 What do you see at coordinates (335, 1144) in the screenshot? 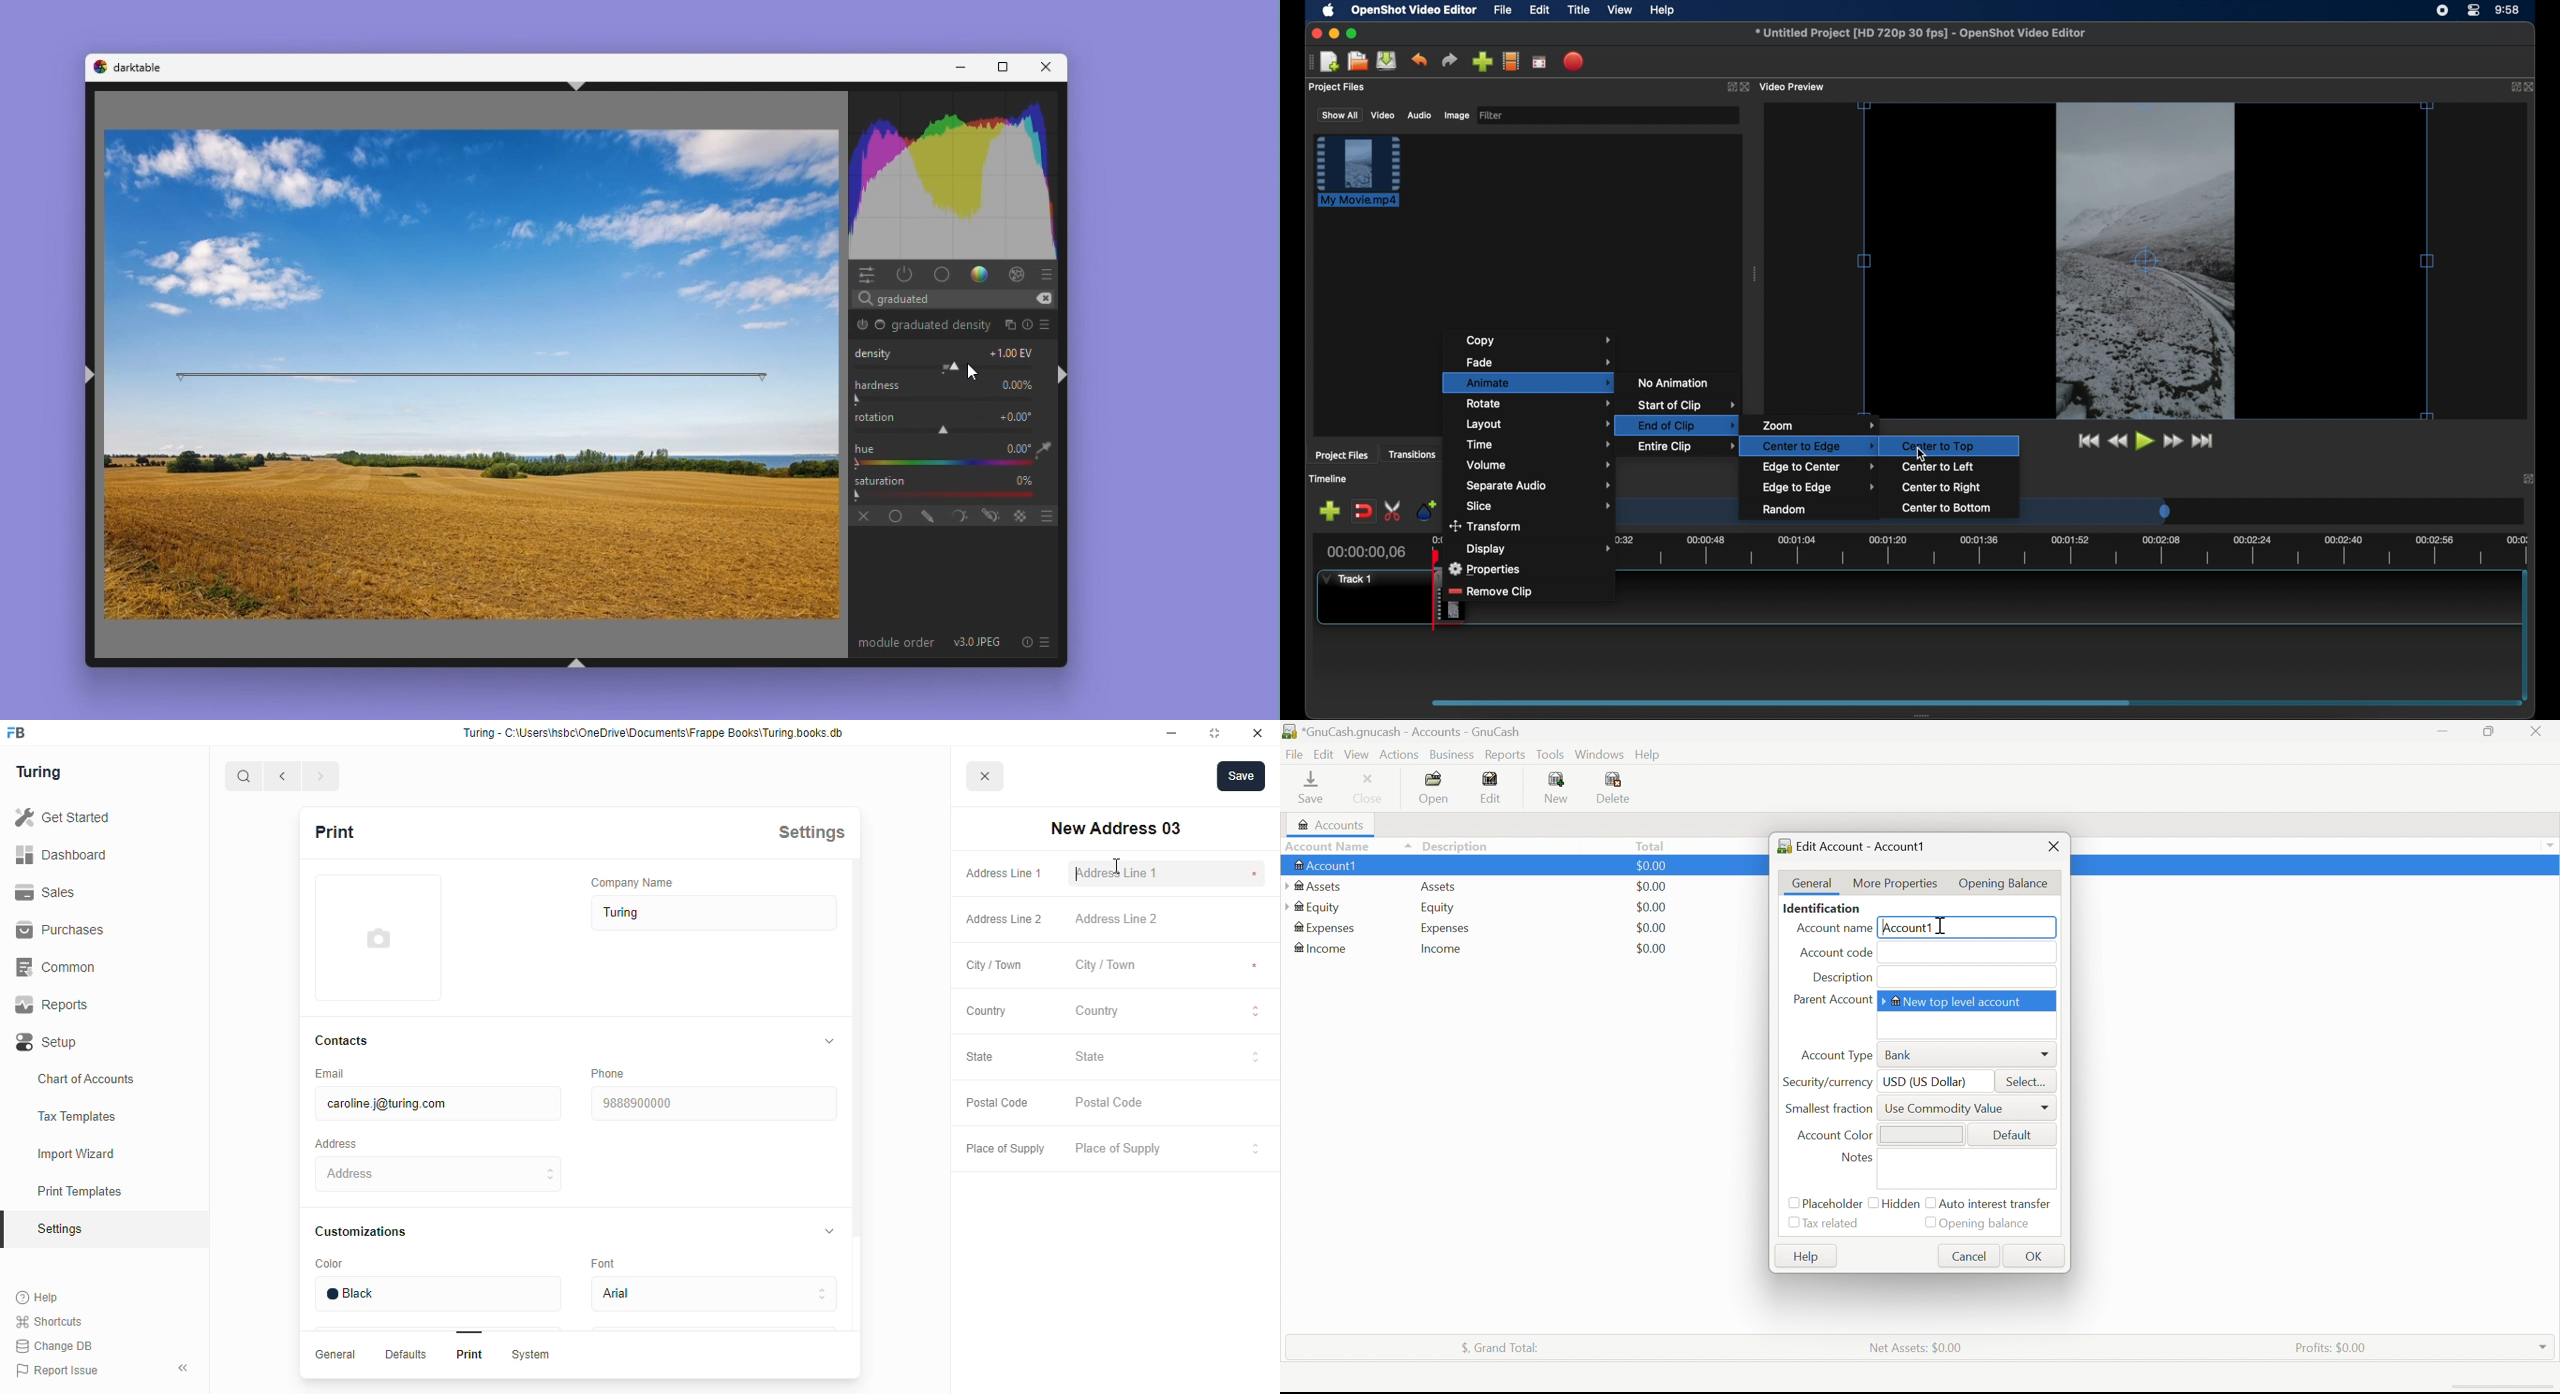
I see `address` at bounding box center [335, 1144].